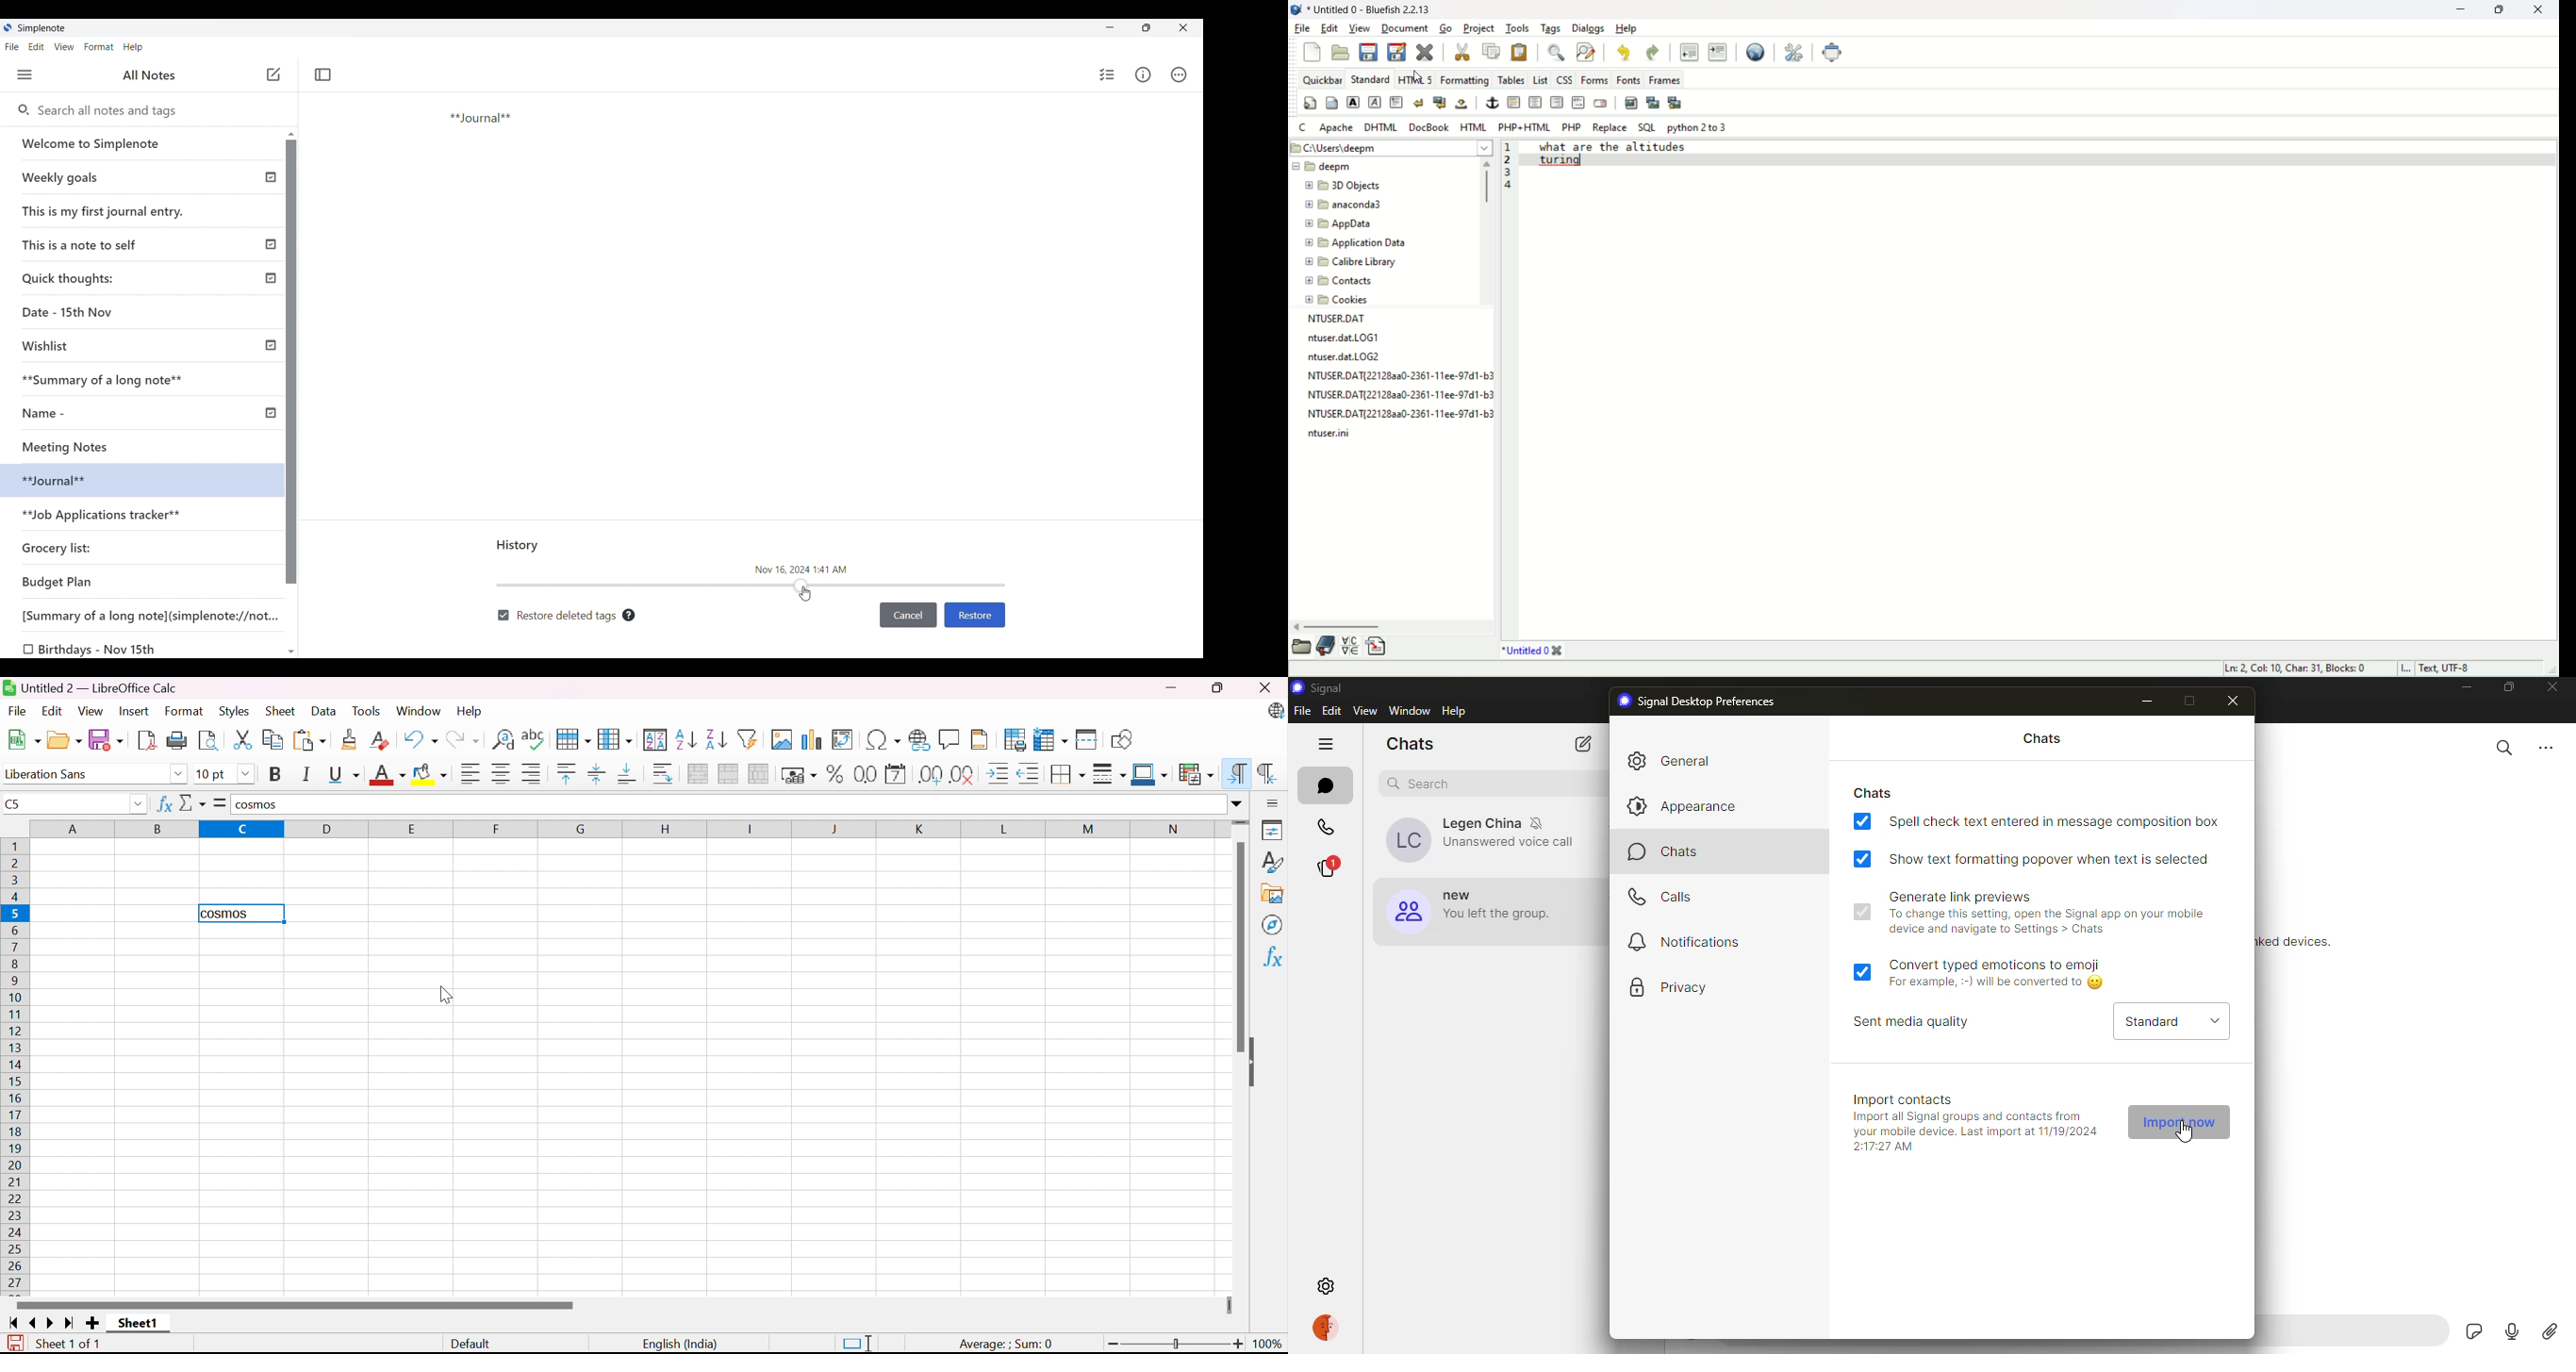 The image size is (2576, 1372). What do you see at coordinates (1692, 940) in the screenshot?
I see `notifications` at bounding box center [1692, 940].